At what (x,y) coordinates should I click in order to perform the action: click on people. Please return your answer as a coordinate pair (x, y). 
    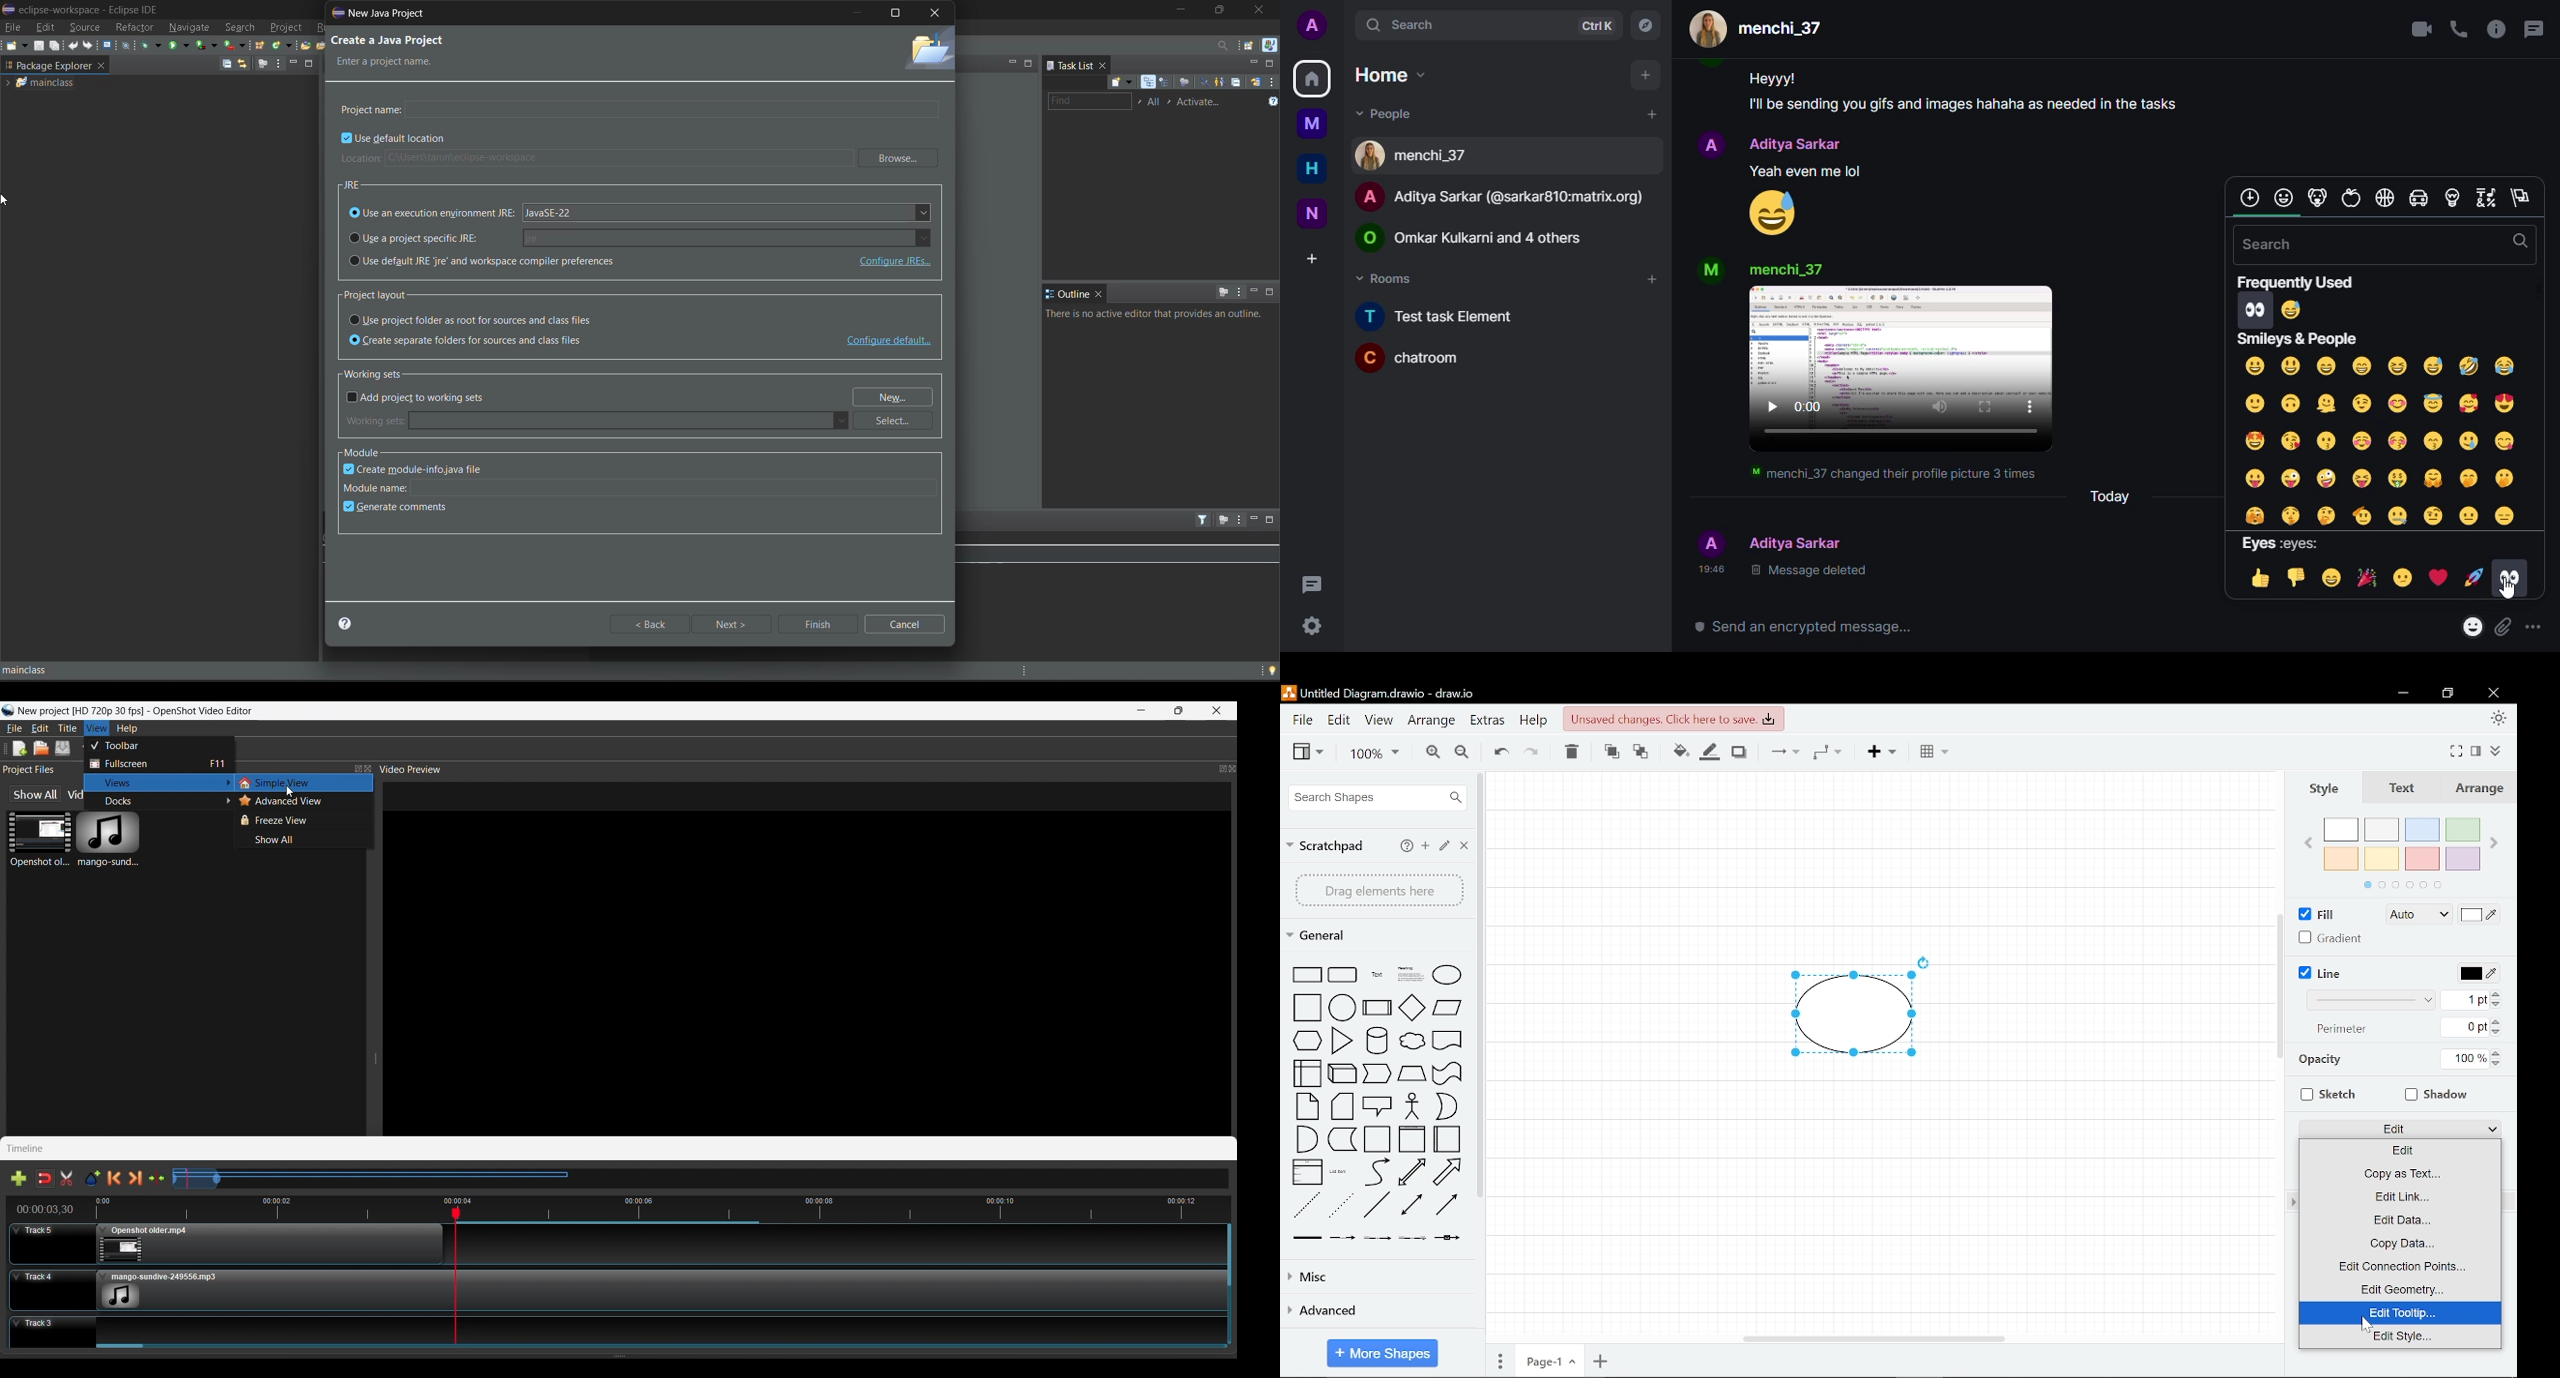
    Looking at the image, I should click on (1508, 197).